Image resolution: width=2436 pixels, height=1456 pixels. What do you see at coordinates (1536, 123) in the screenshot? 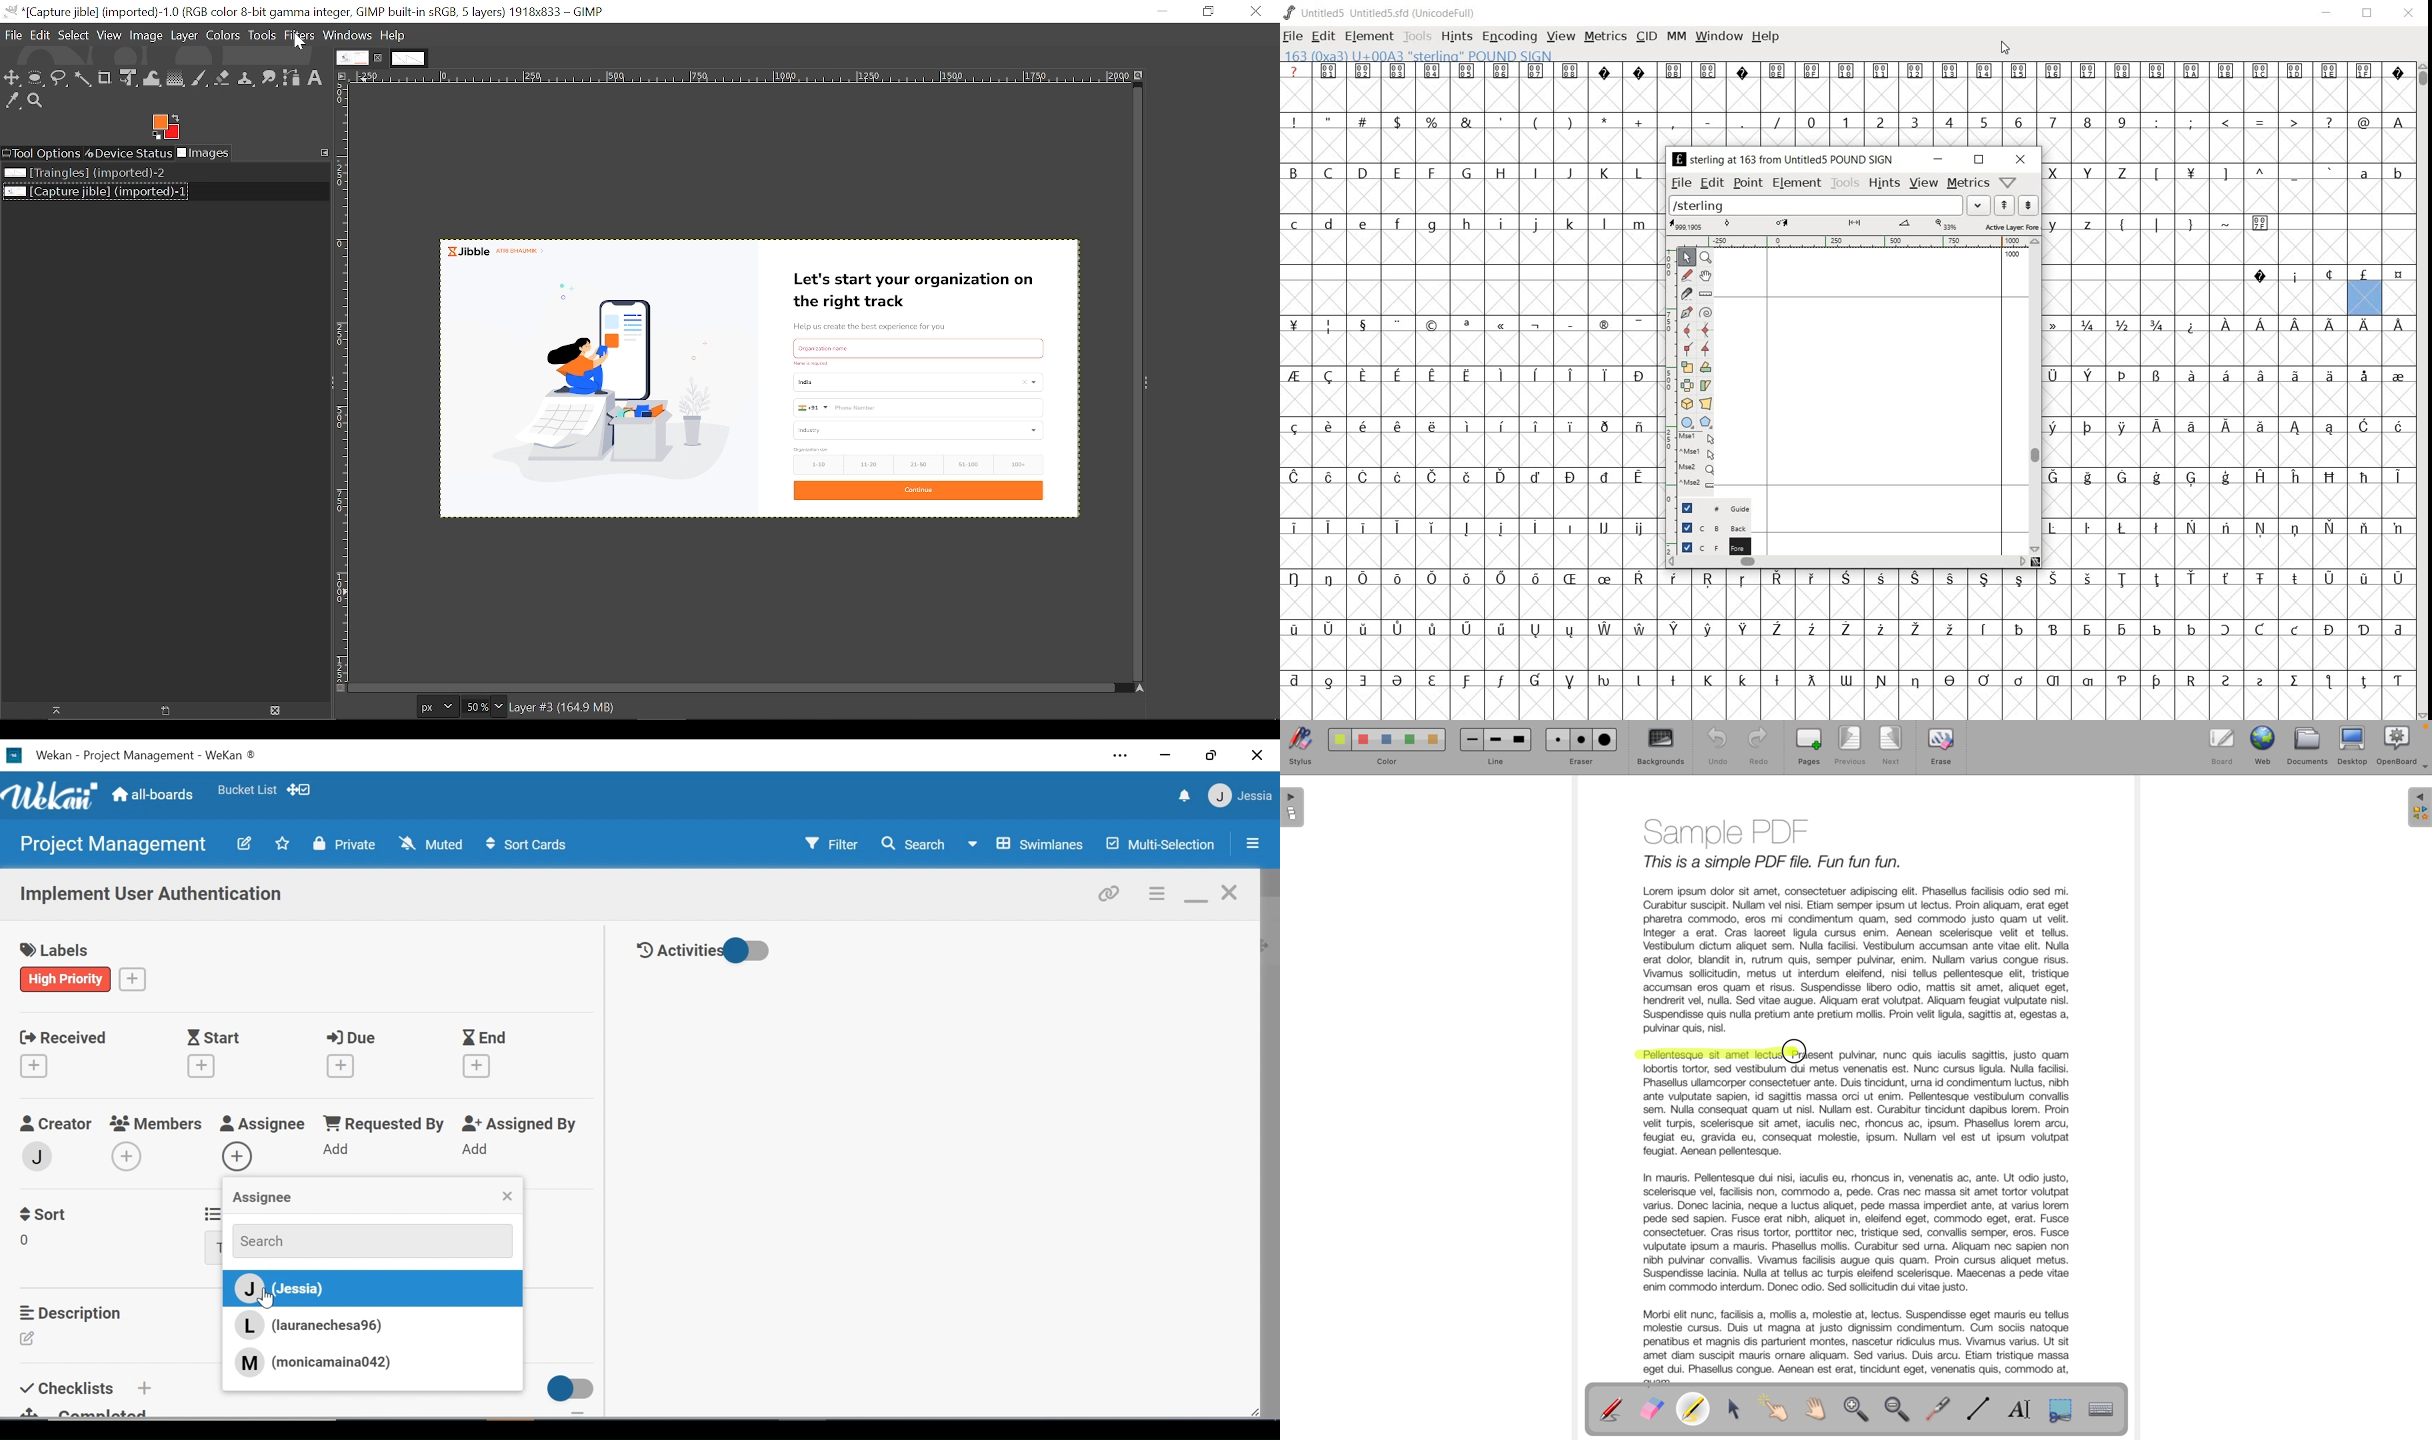
I see `(` at bounding box center [1536, 123].